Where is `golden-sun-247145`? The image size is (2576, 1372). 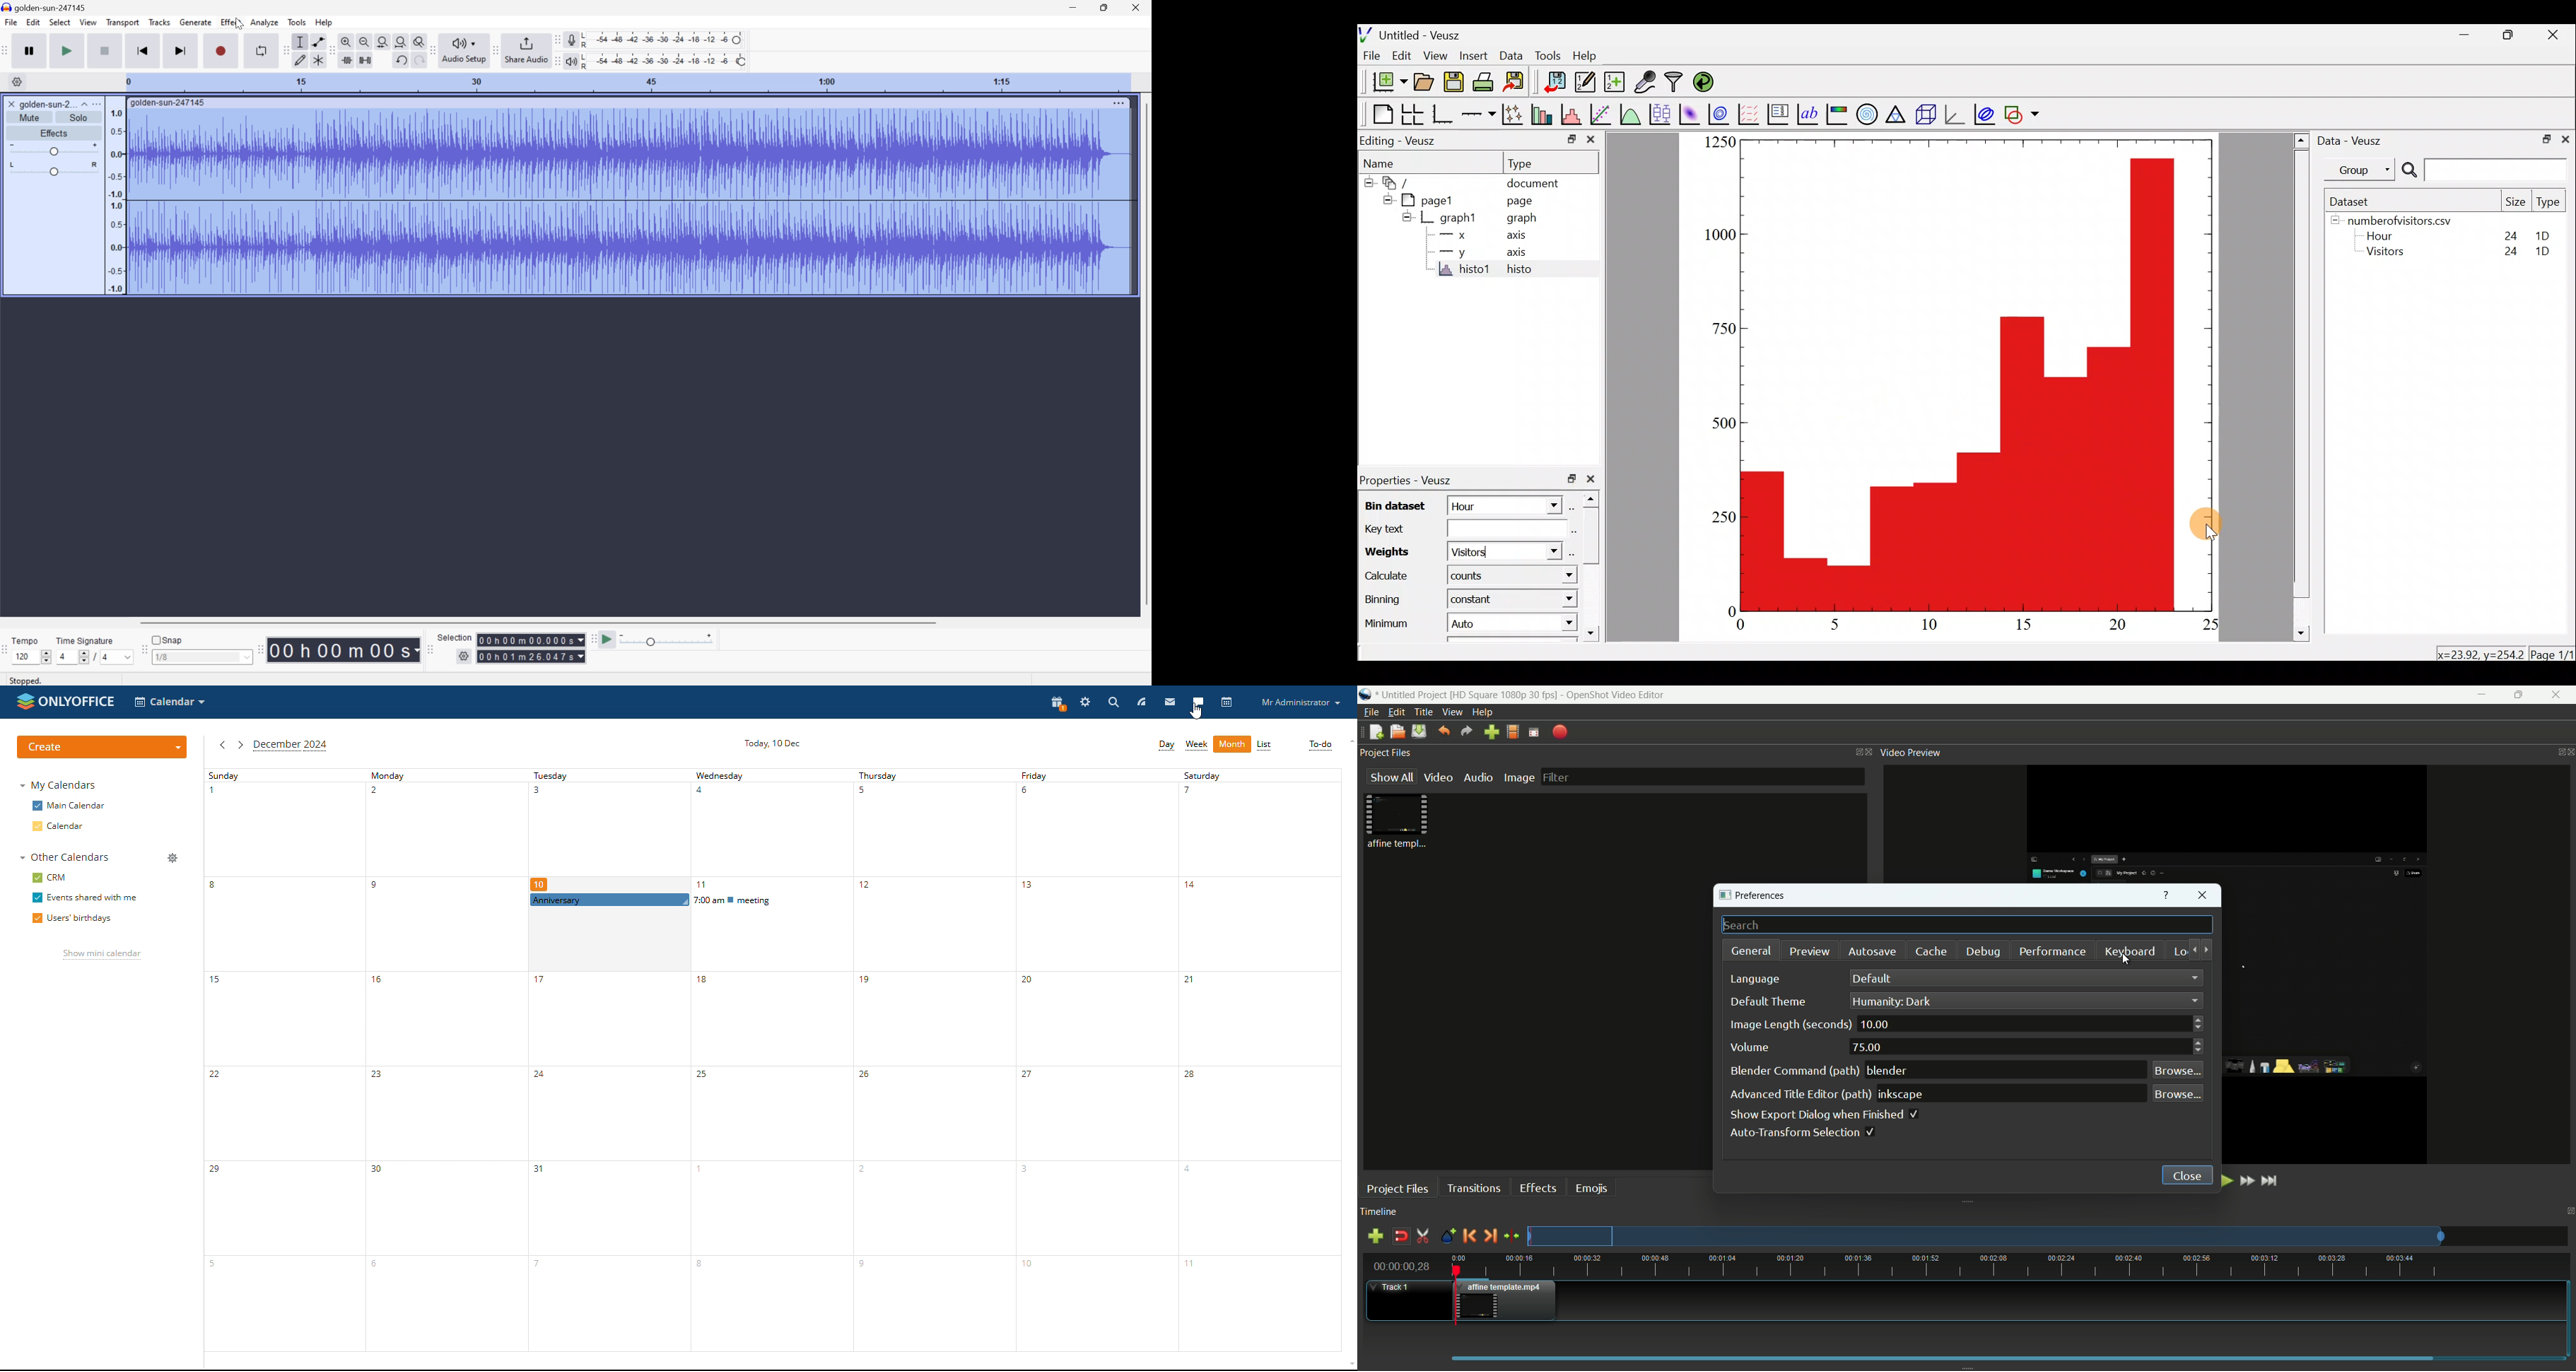
golden-sun-247145 is located at coordinates (169, 103).